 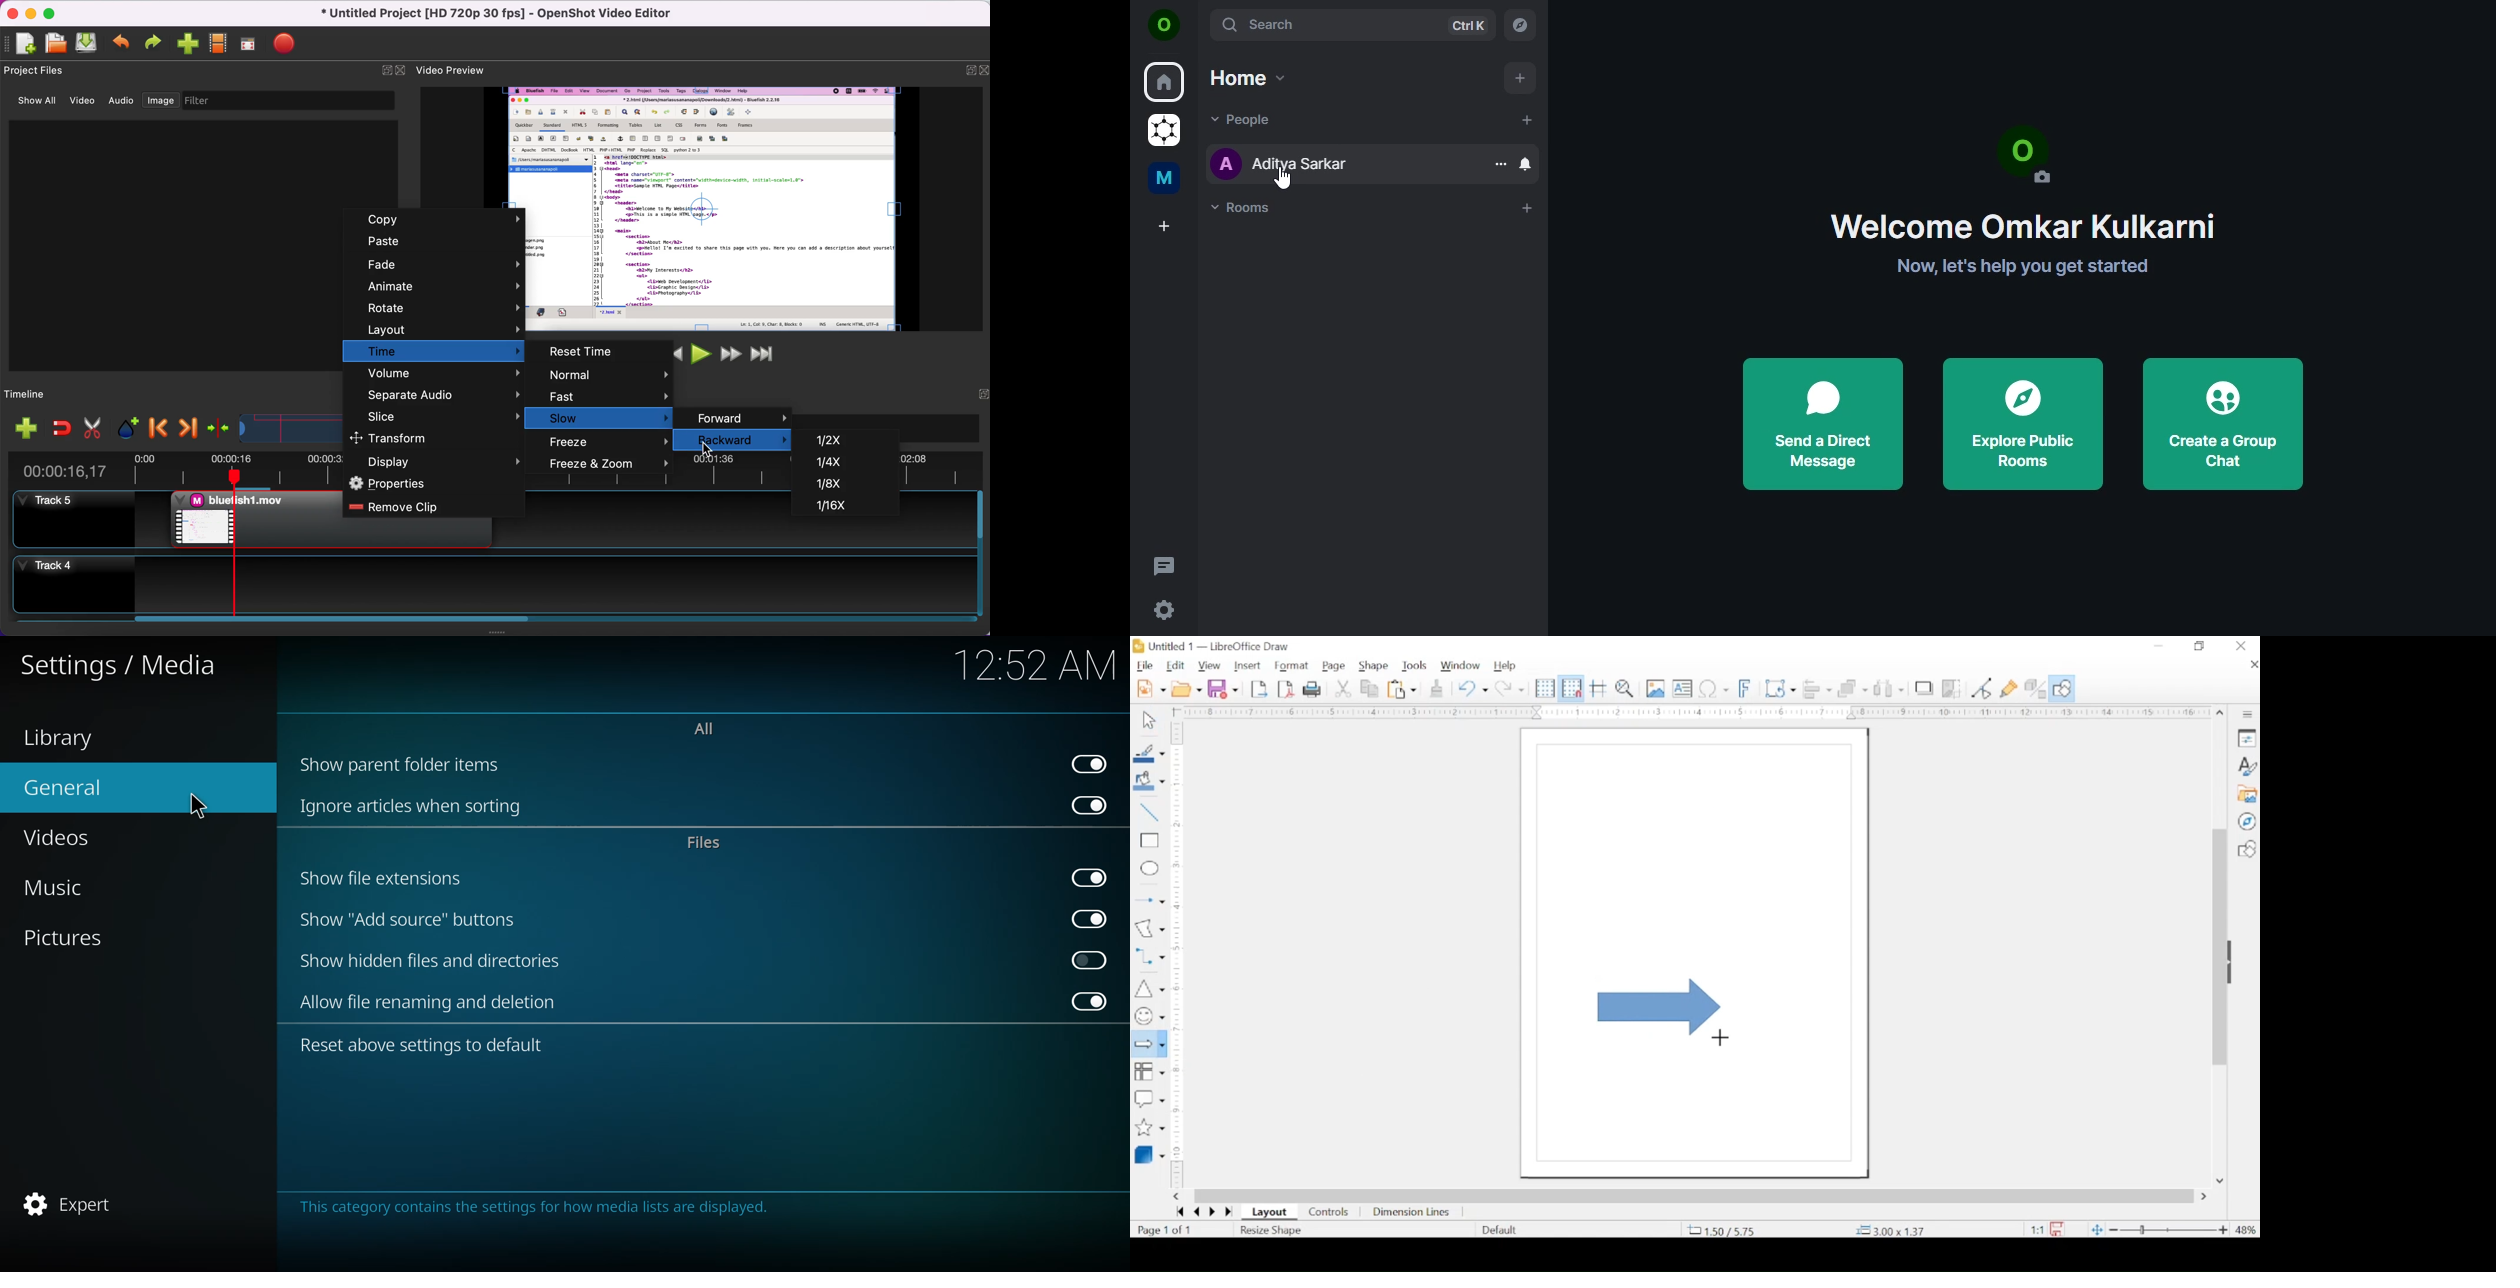 What do you see at coordinates (1402, 688) in the screenshot?
I see `paste` at bounding box center [1402, 688].